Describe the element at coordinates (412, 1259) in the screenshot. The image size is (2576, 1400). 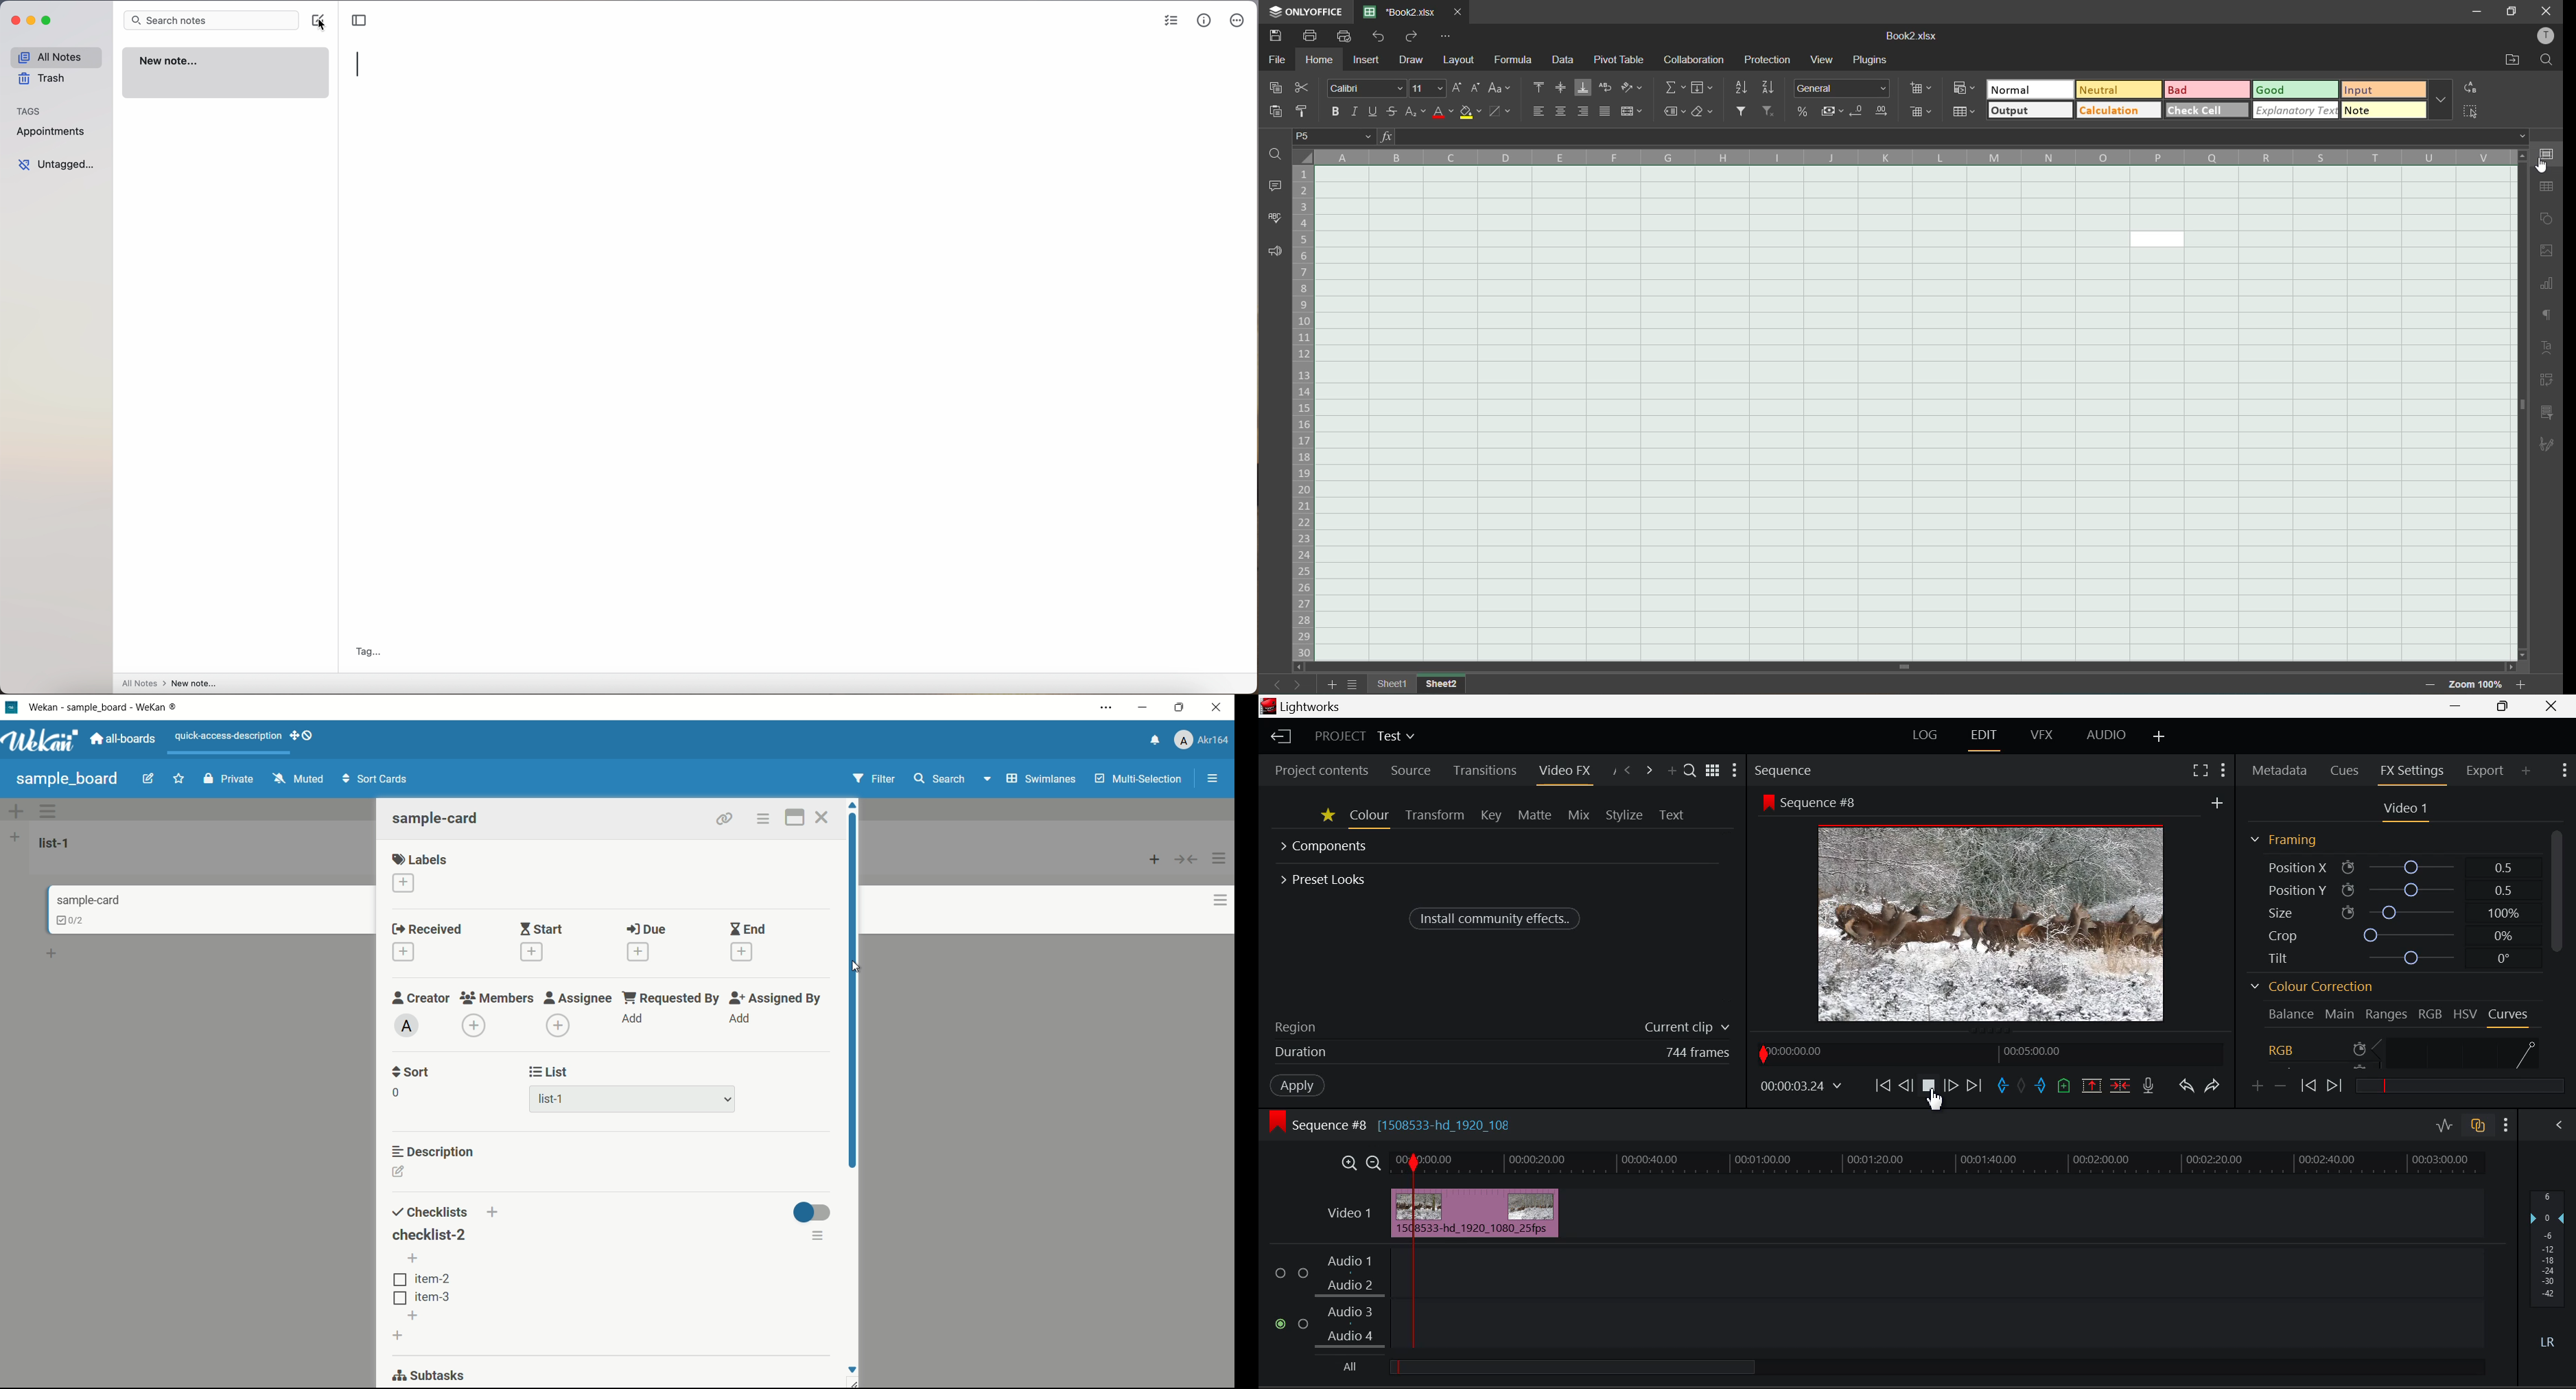
I see `add item` at that location.